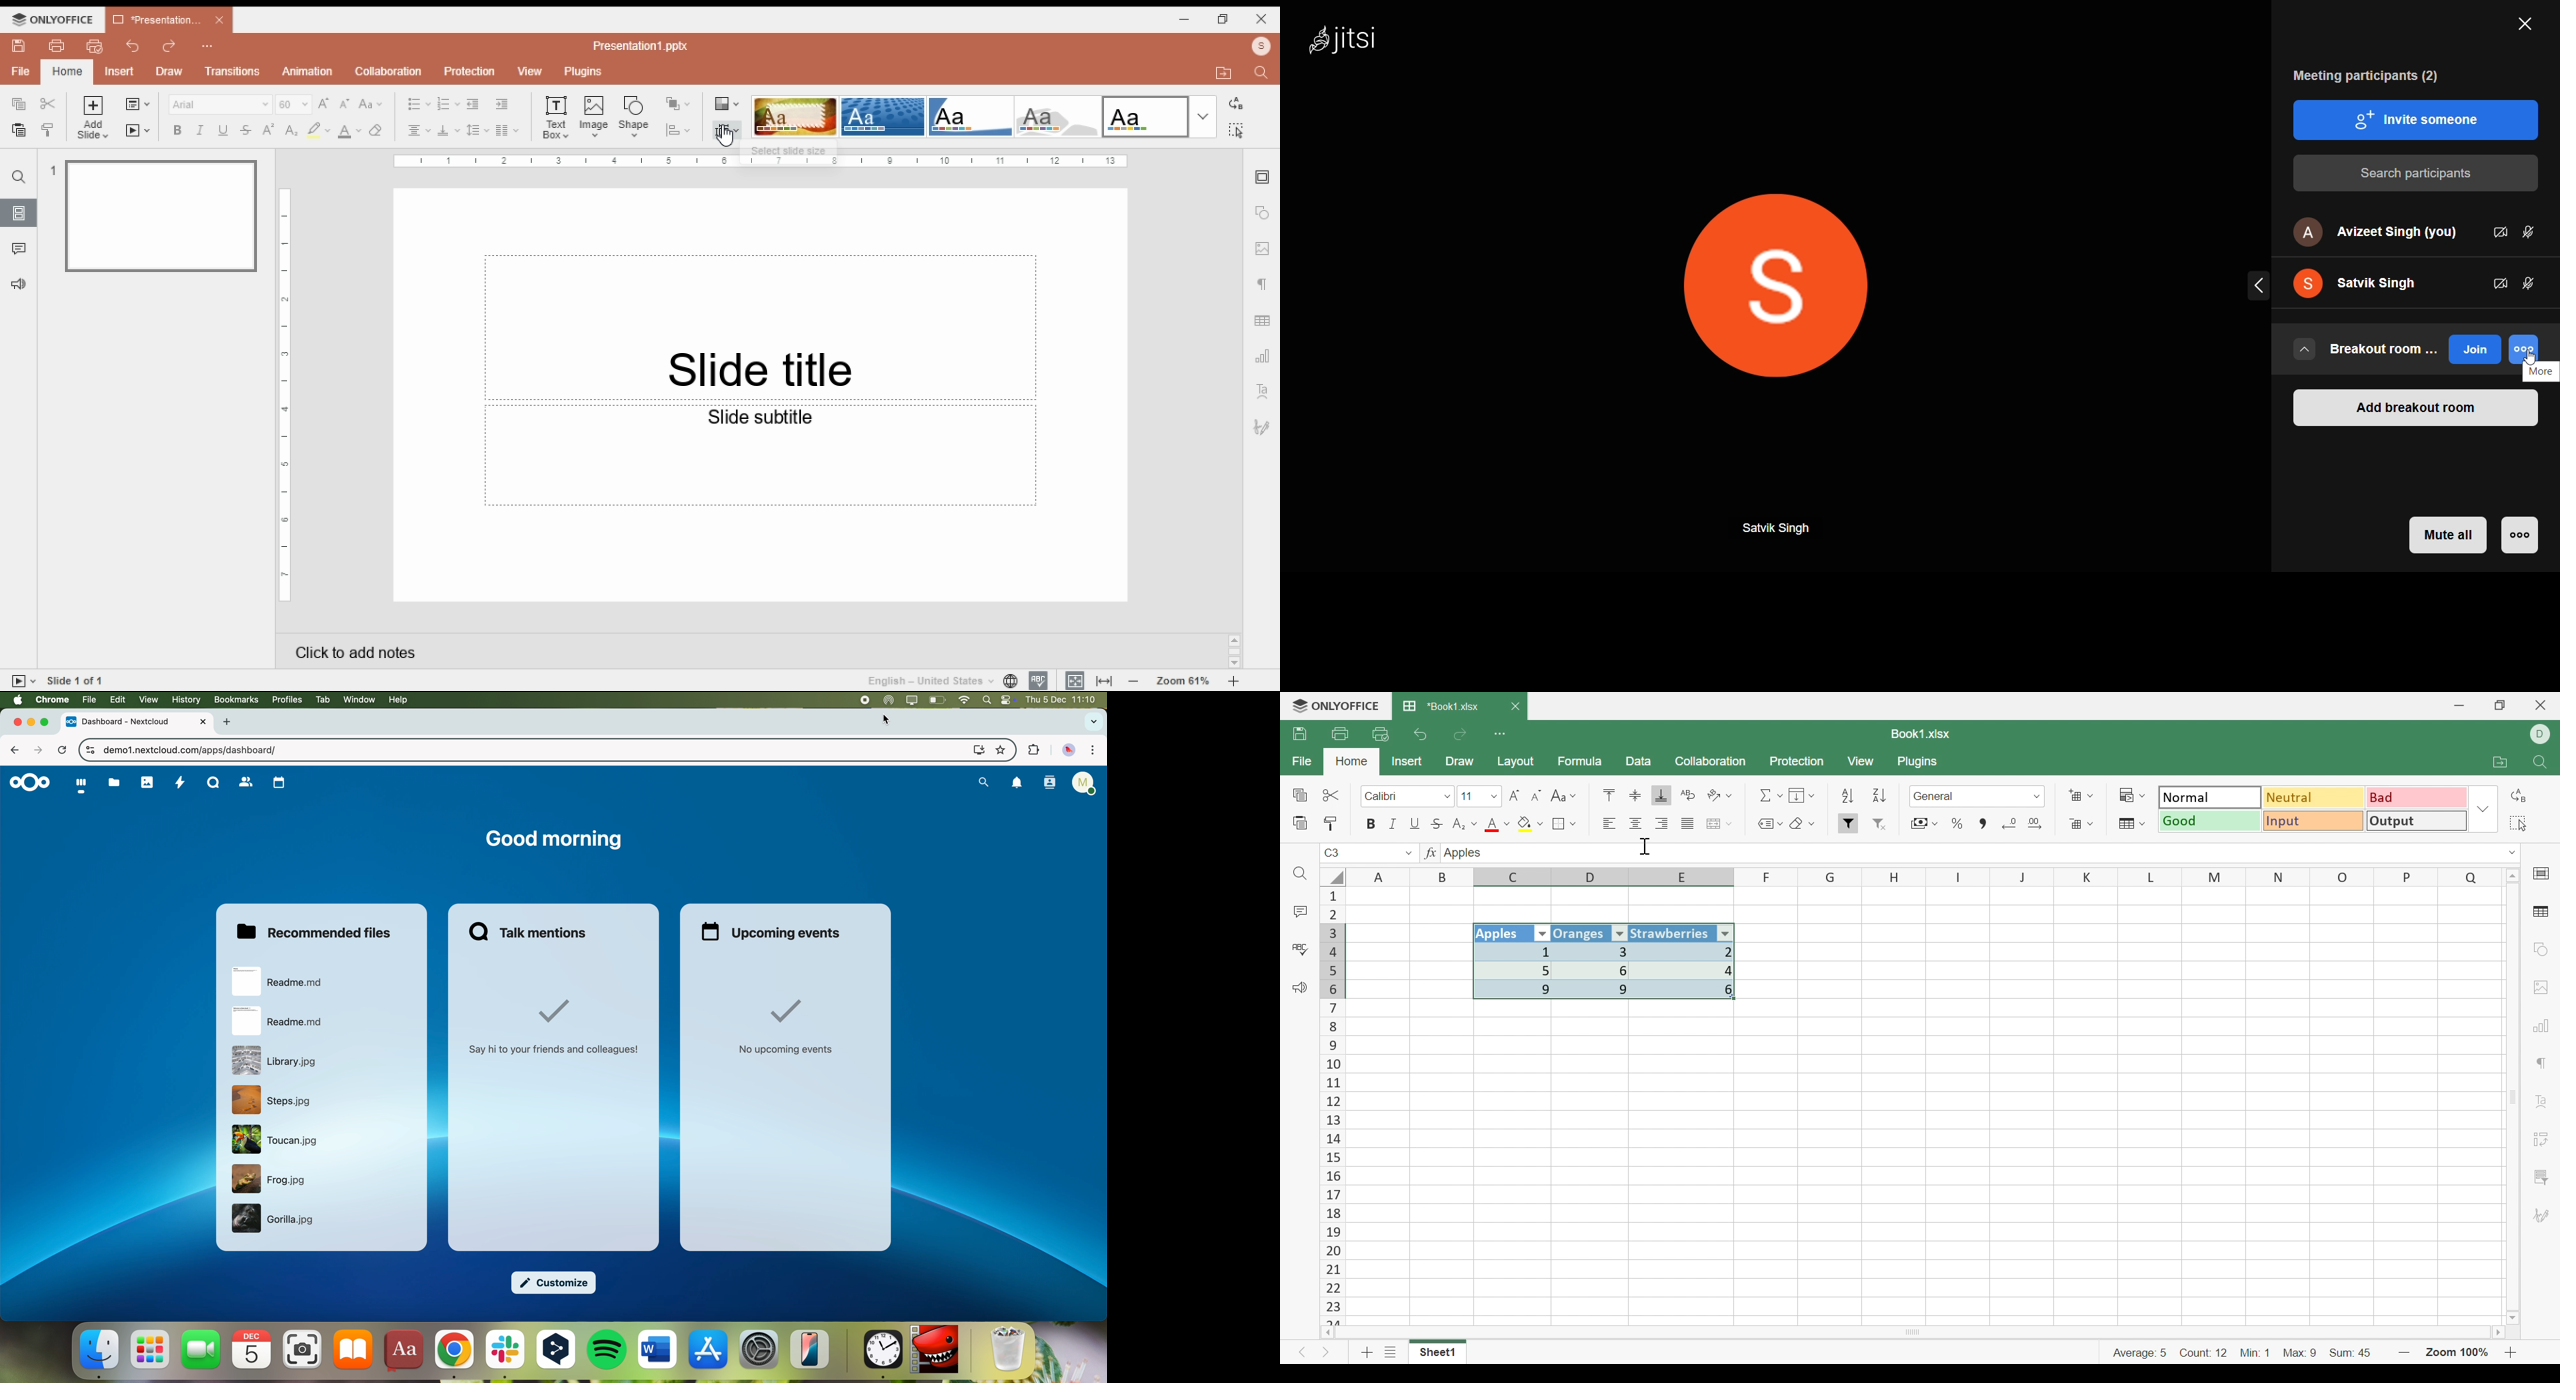  Describe the element at coordinates (1635, 796) in the screenshot. I see `Align Middle` at that location.